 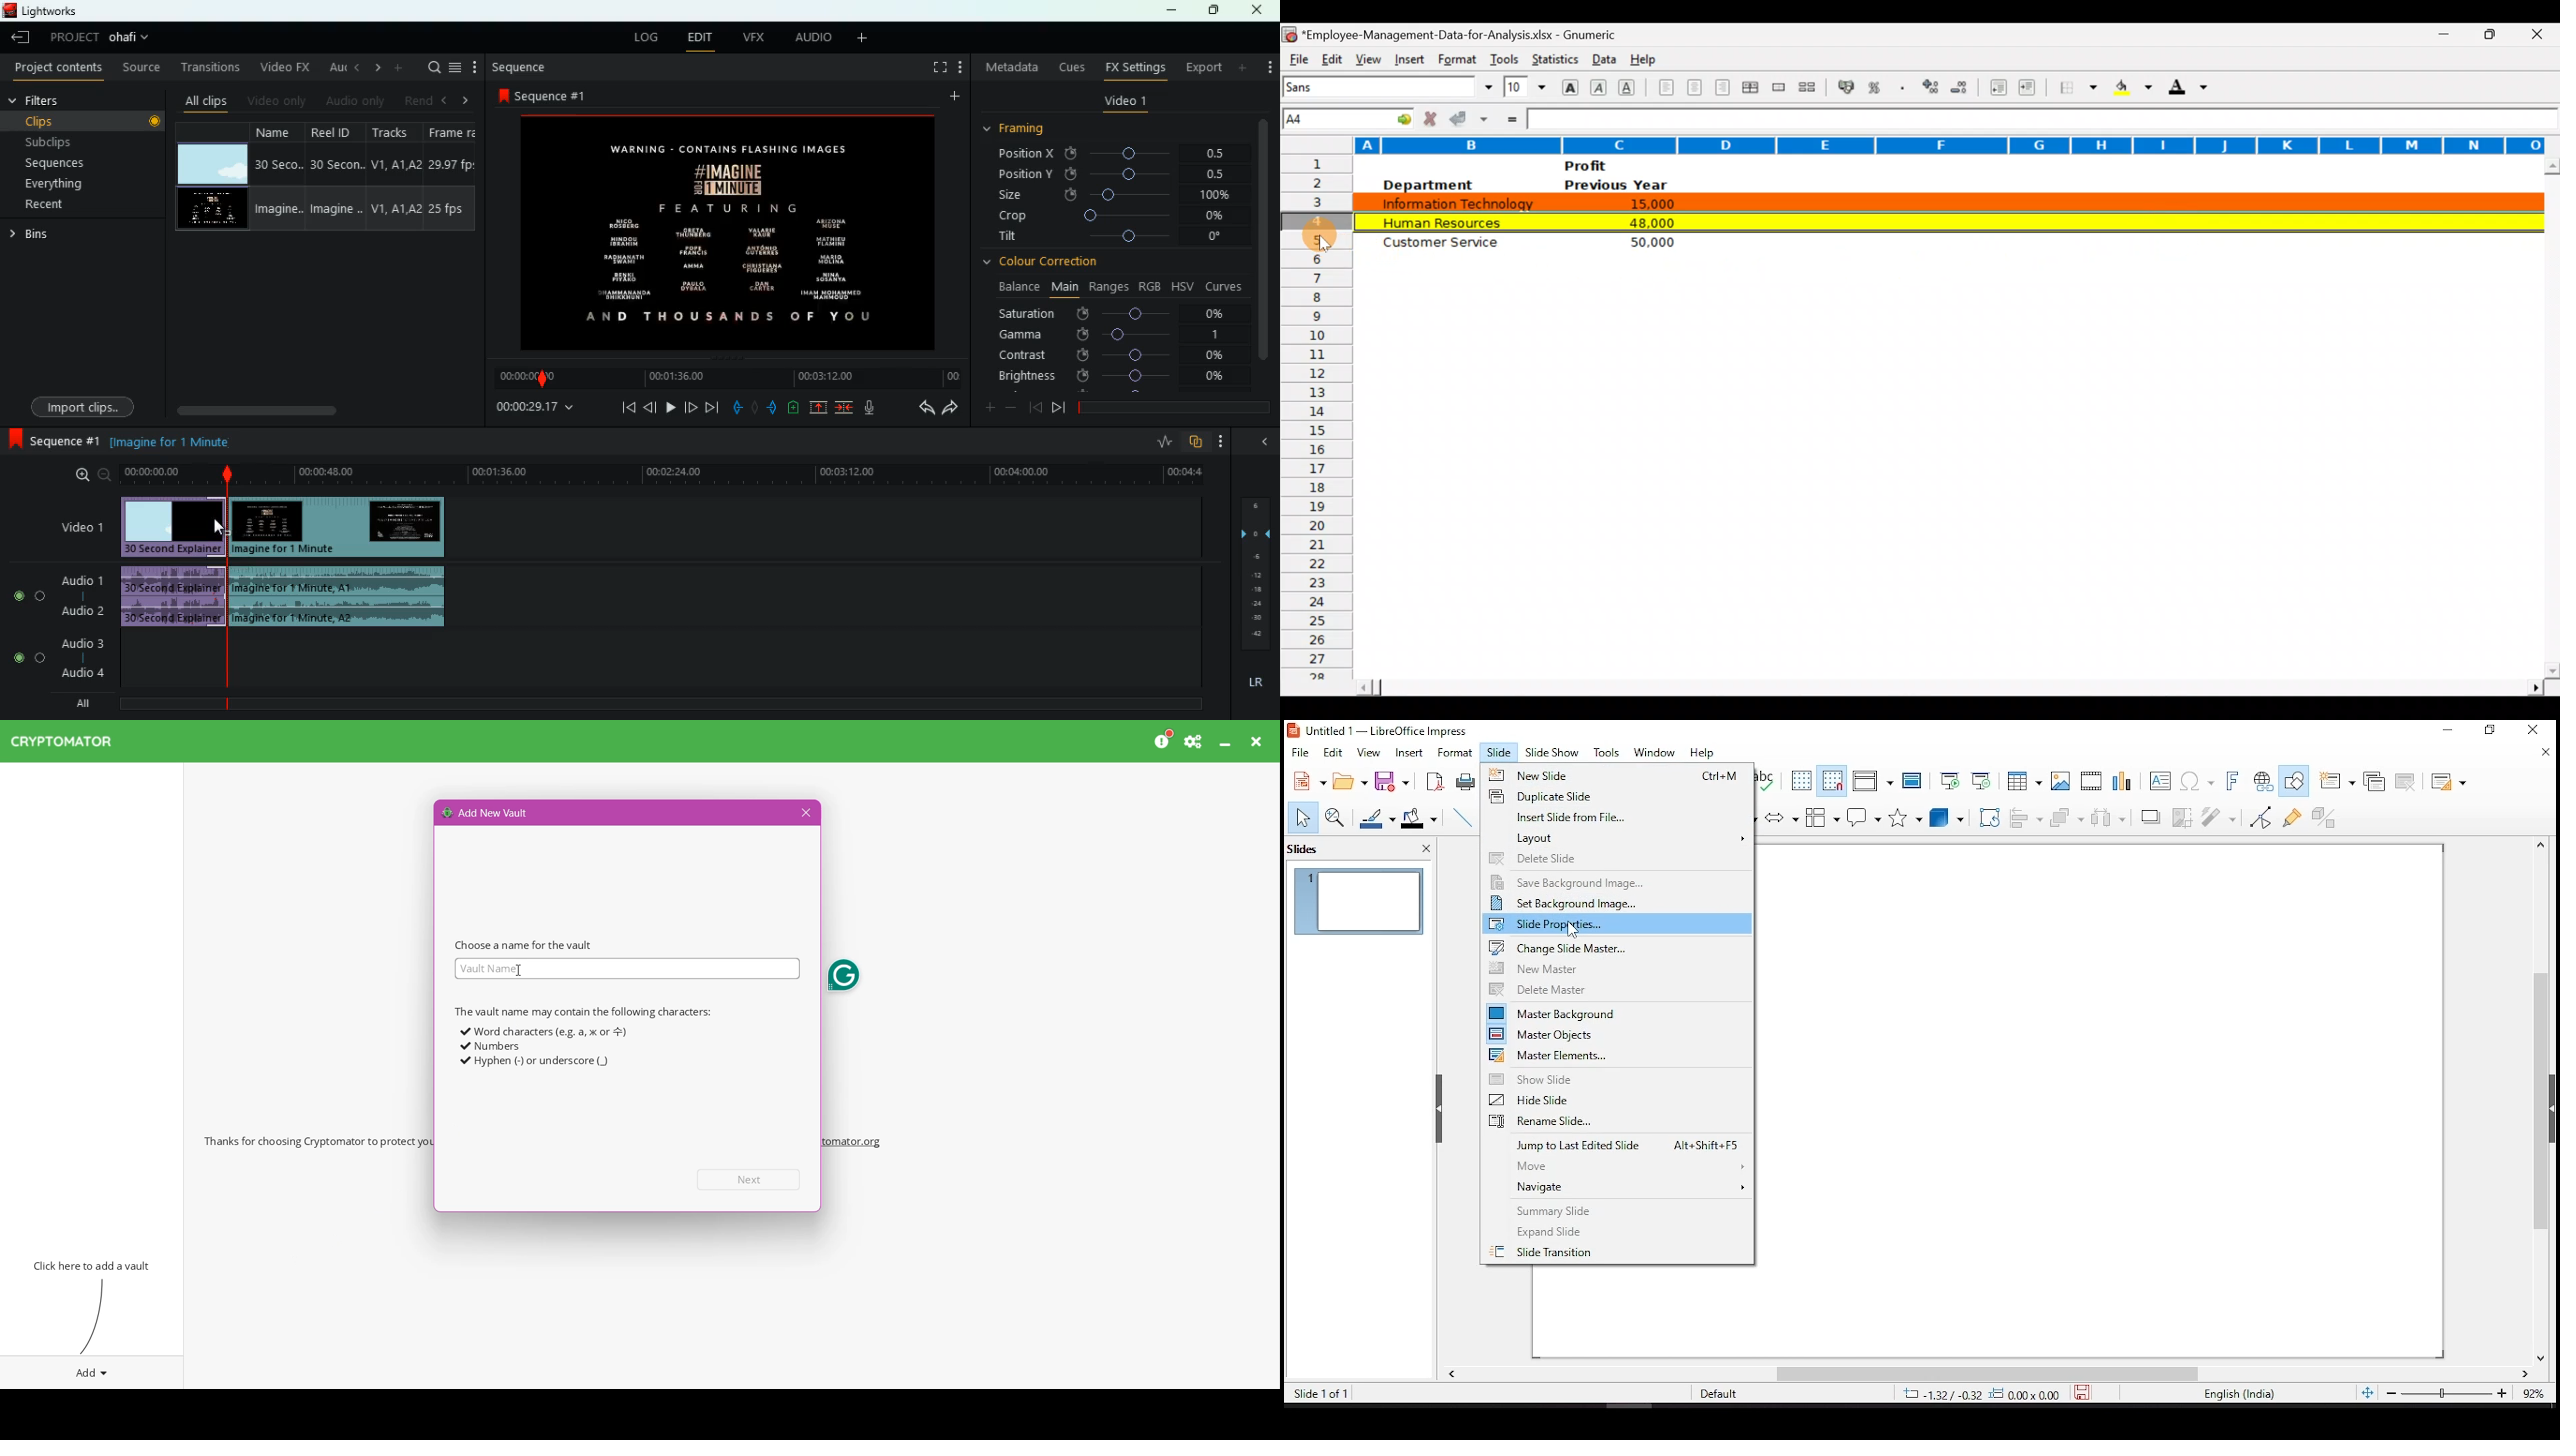 I want to click on slide properties, so click(x=1618, y=924).